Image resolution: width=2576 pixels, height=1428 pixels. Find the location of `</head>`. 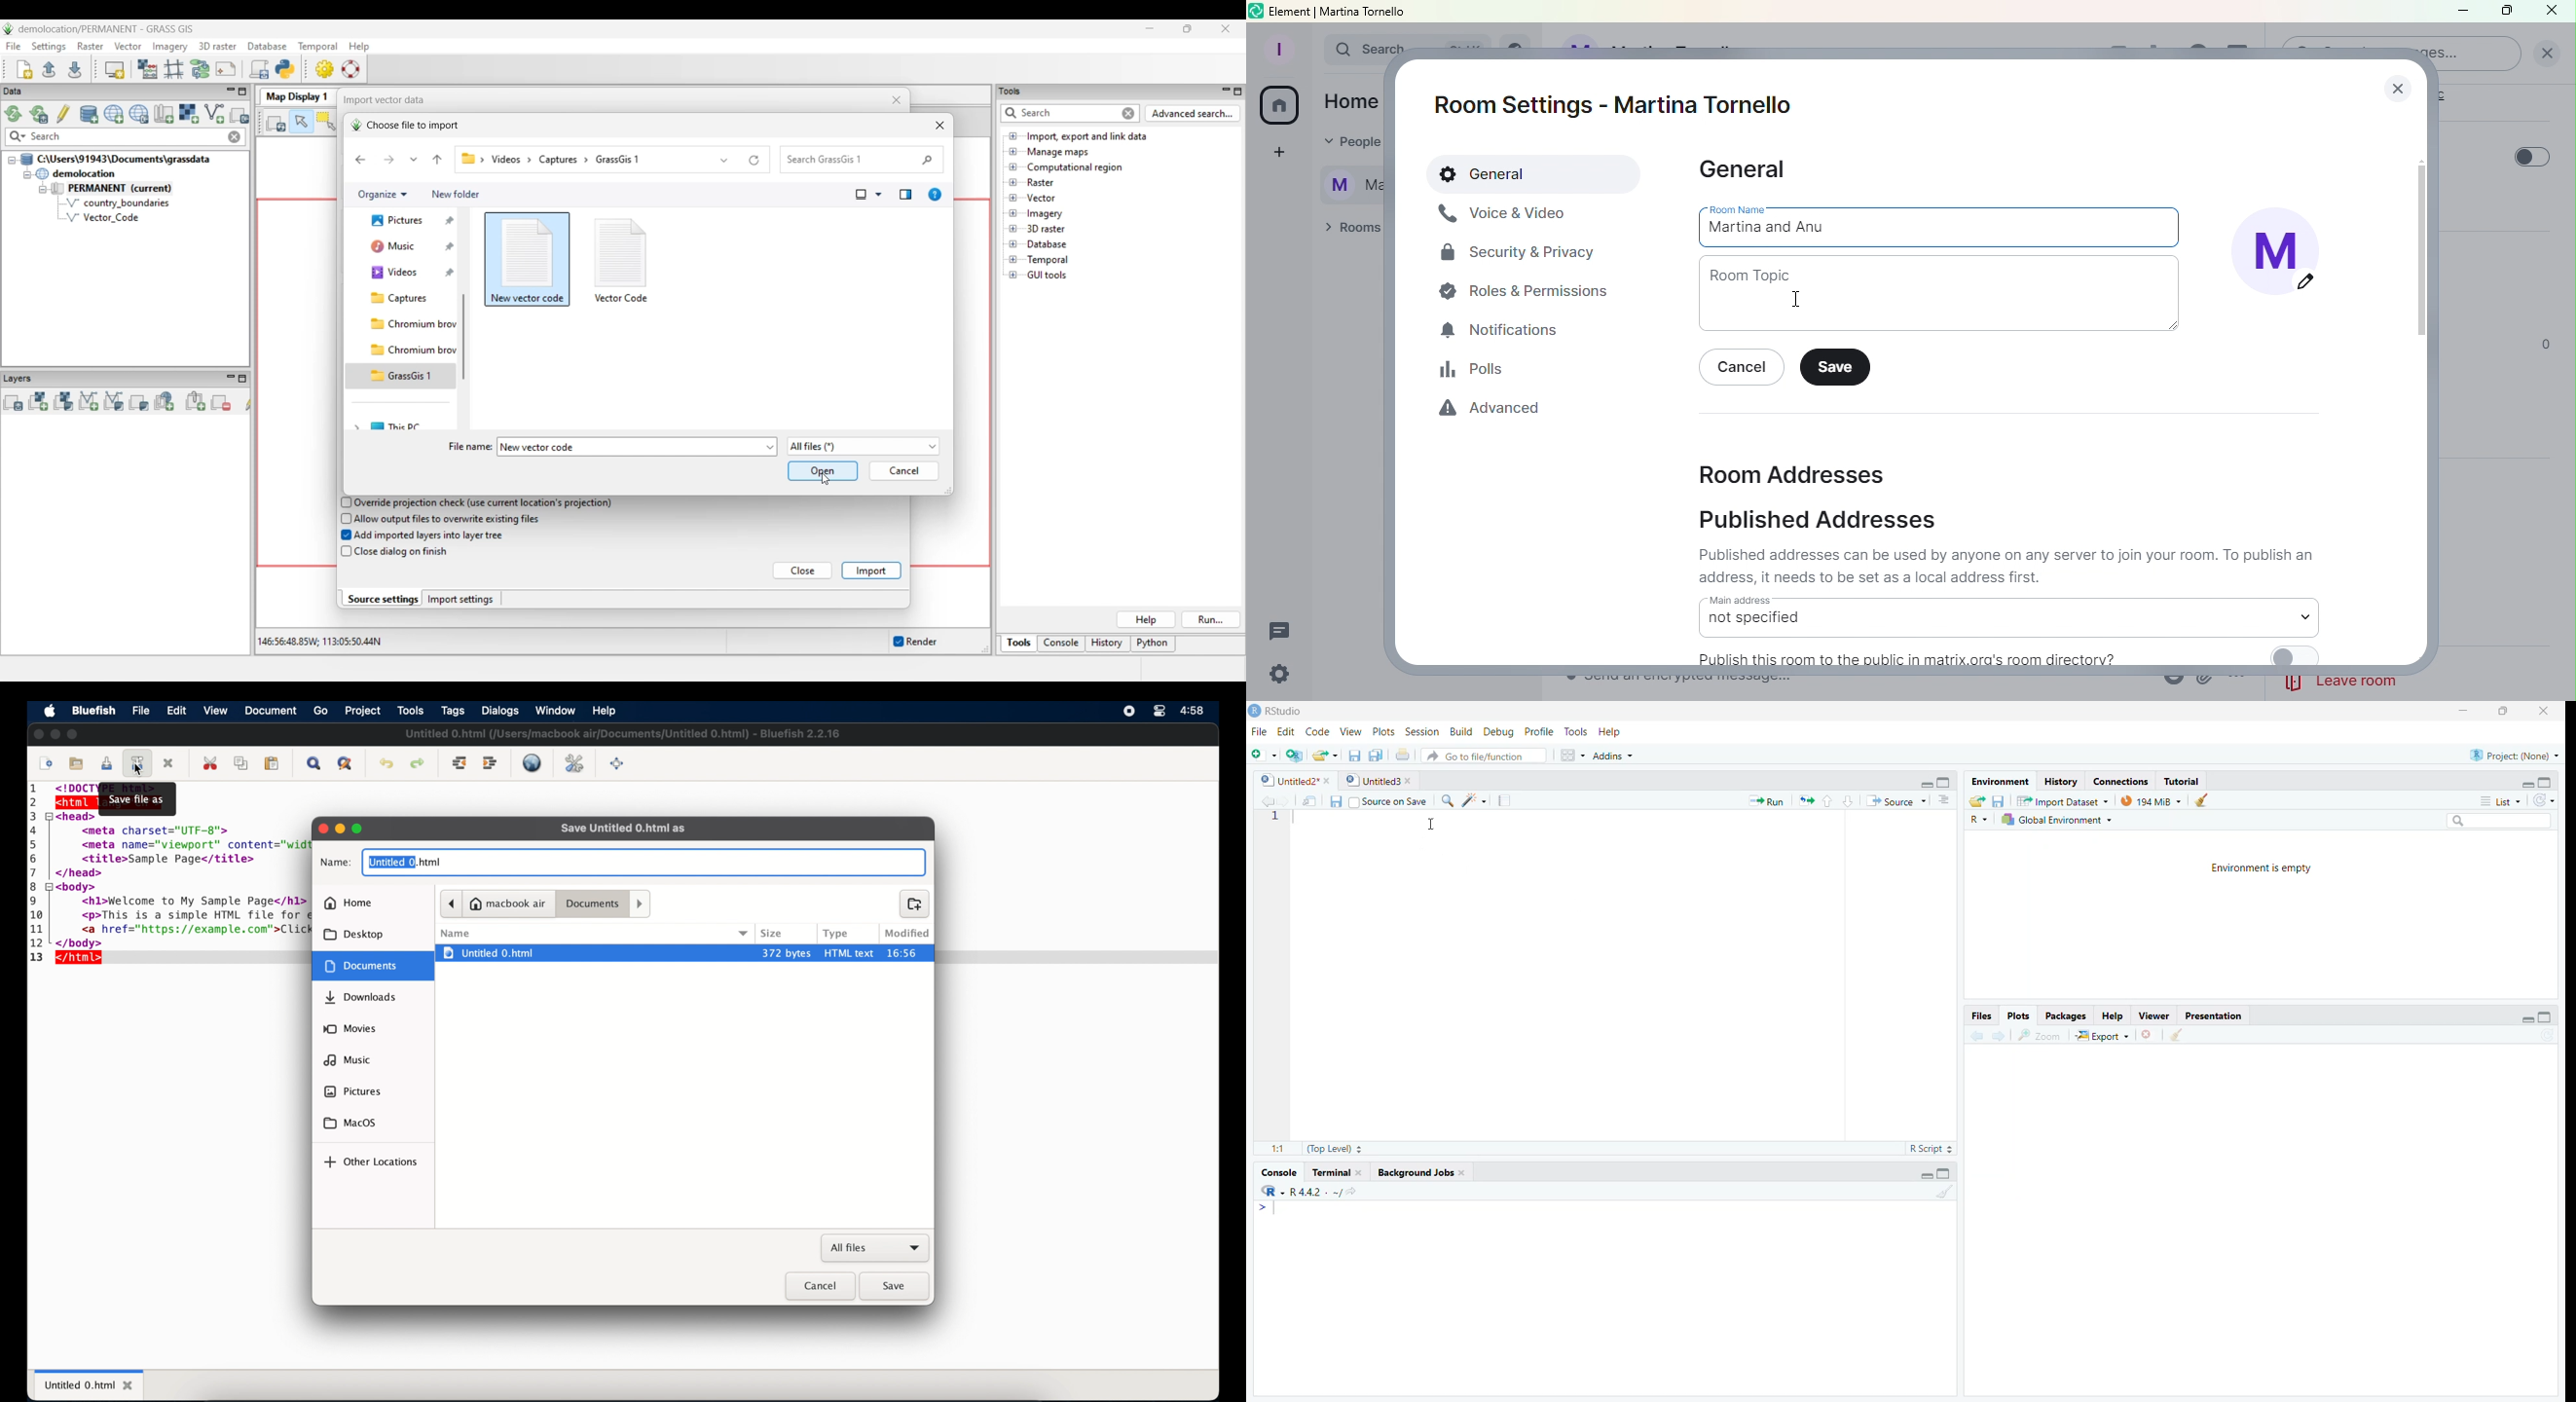

</head> is located at coordinates (79, 874).